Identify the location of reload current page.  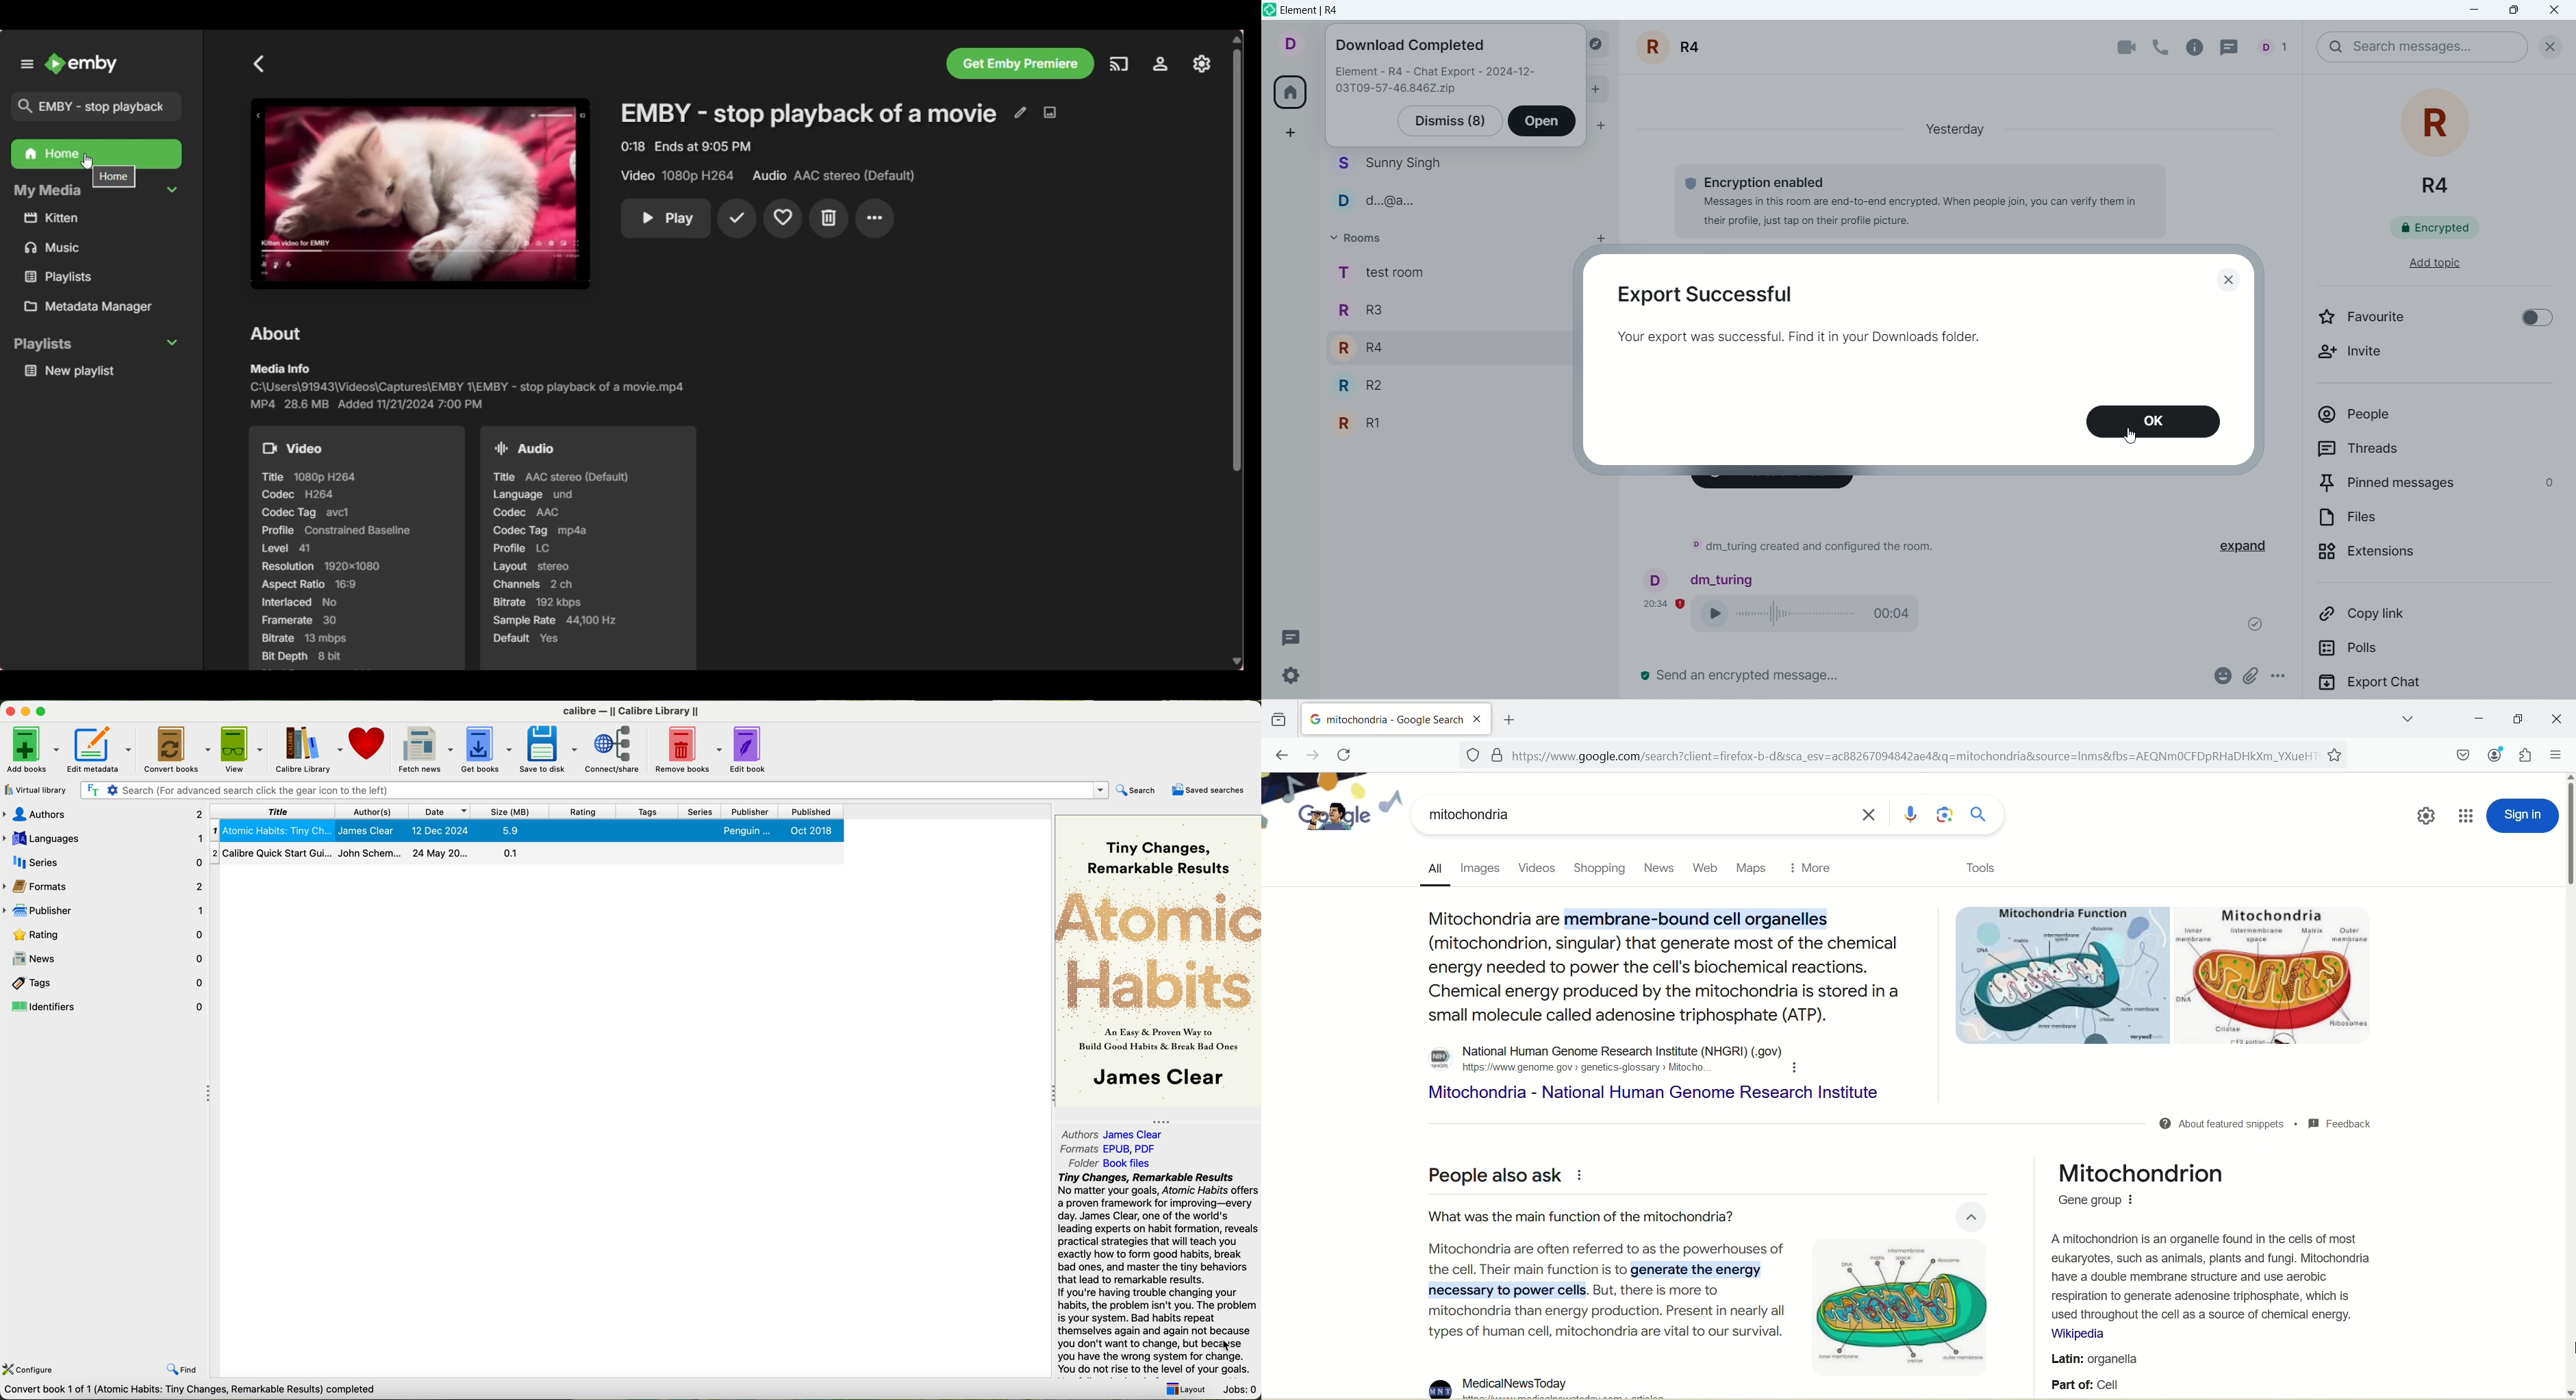
(1344, 755).